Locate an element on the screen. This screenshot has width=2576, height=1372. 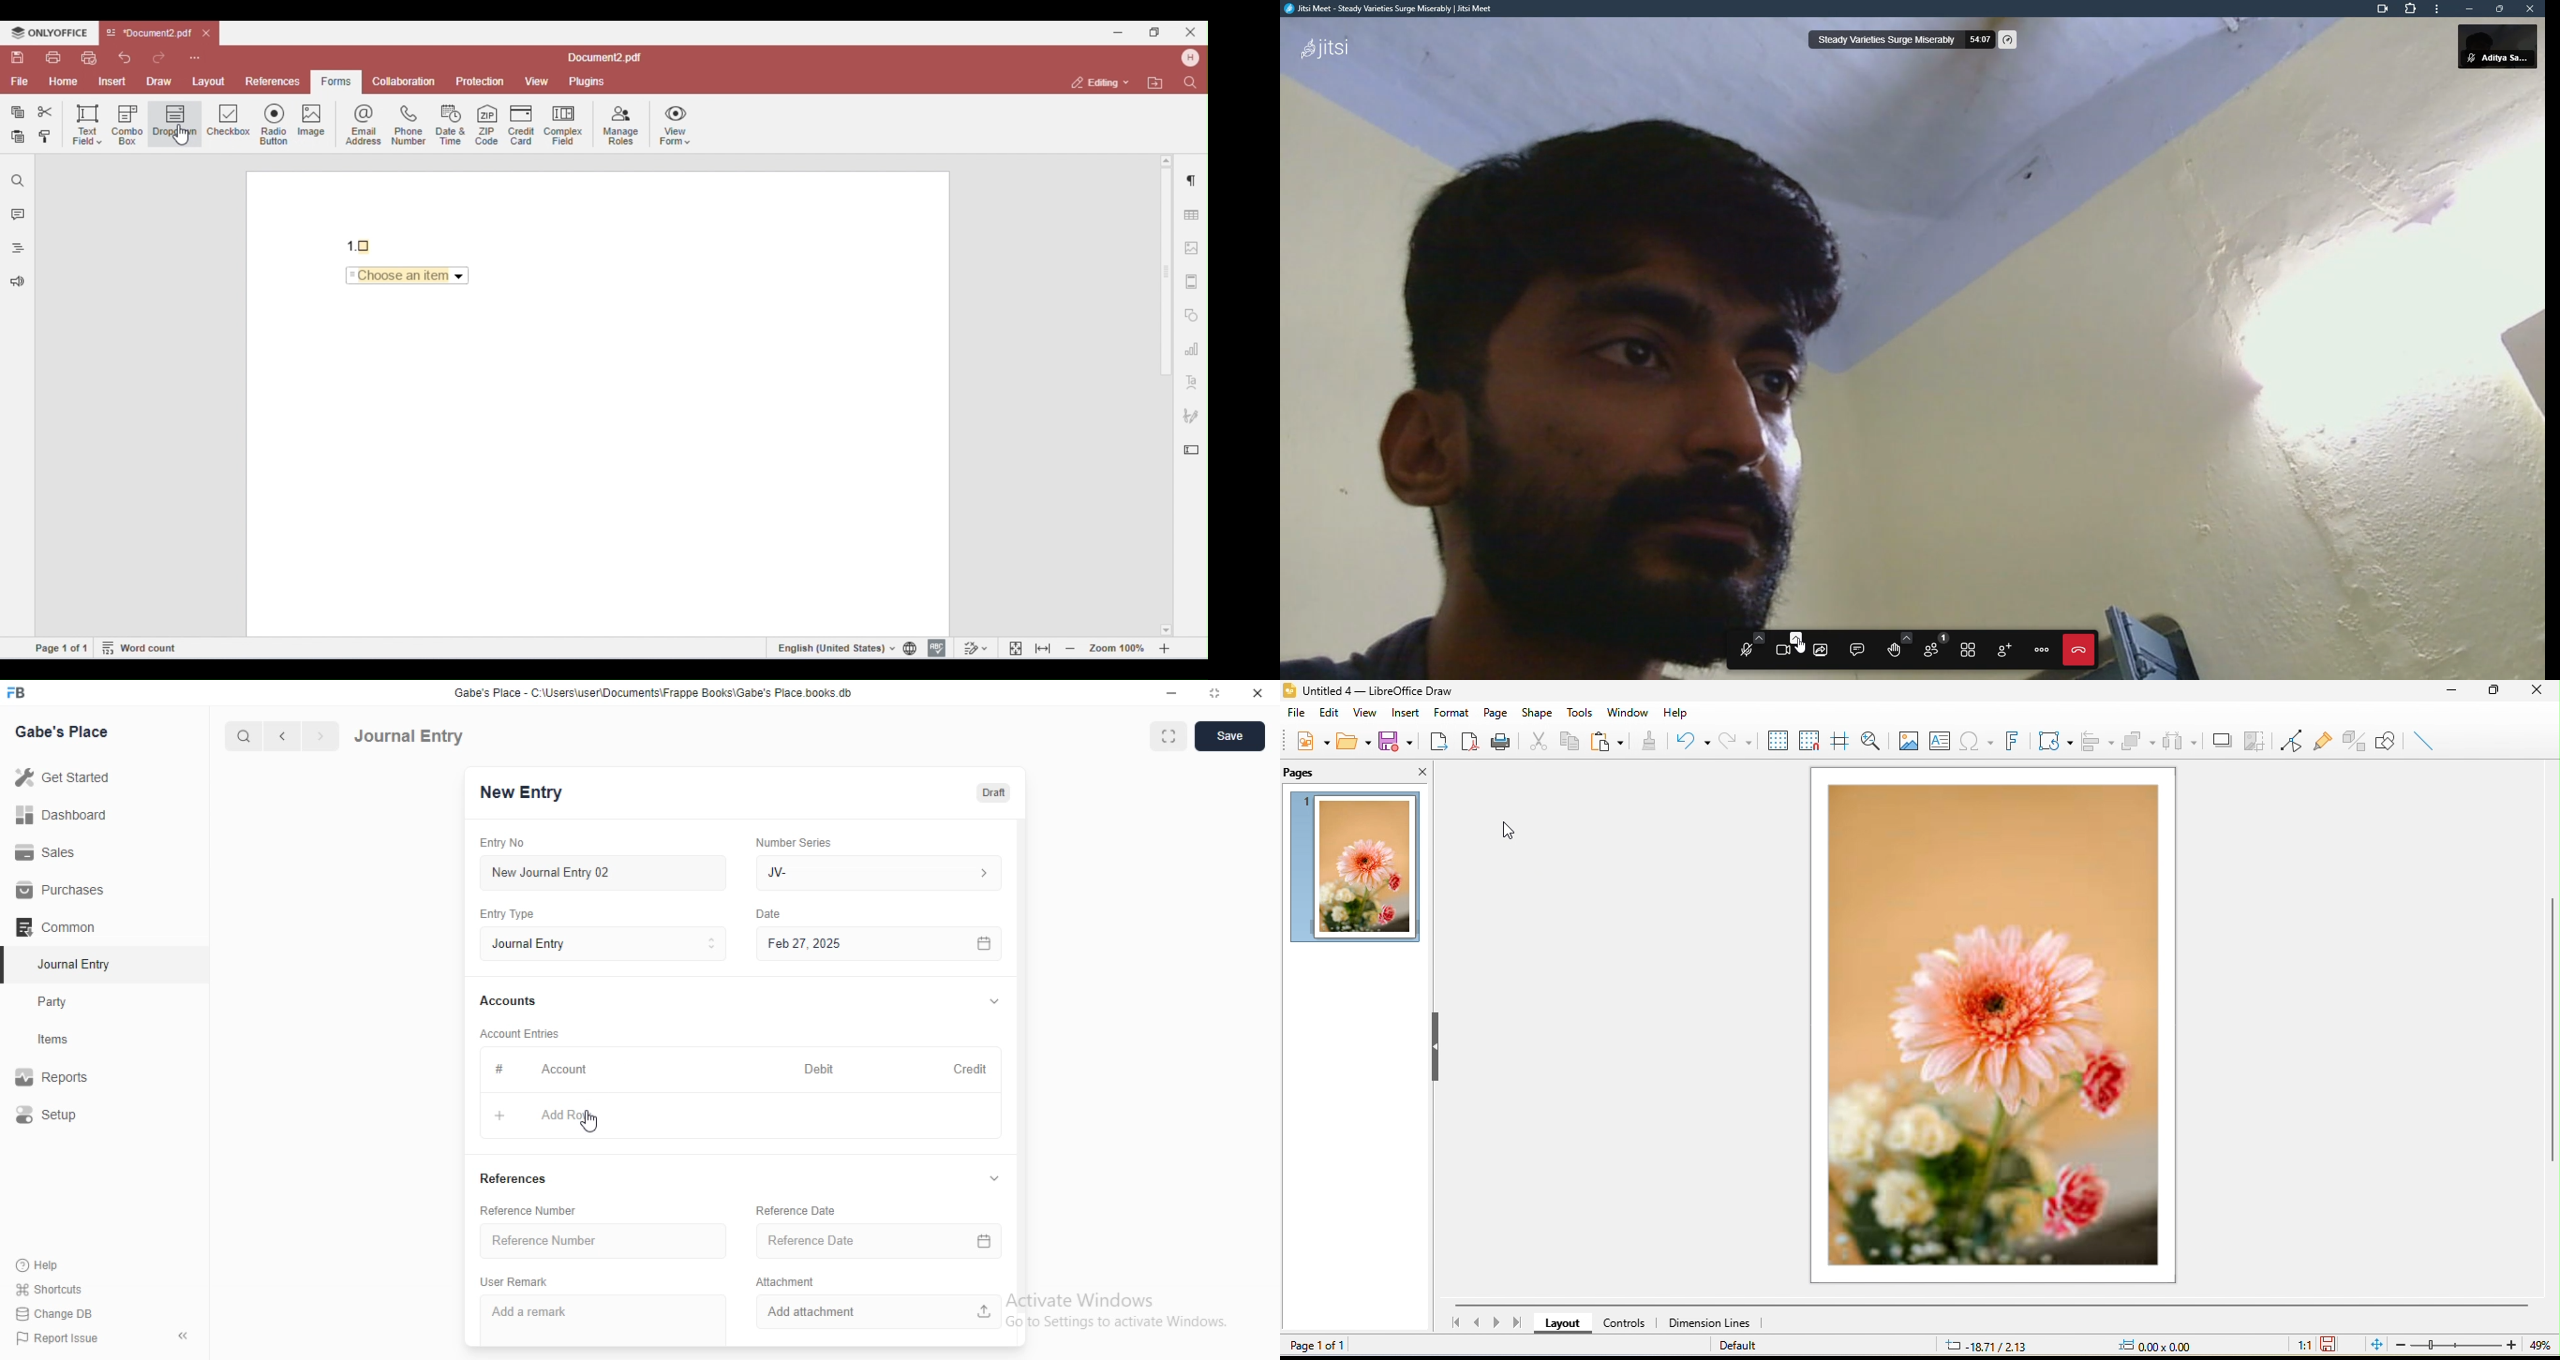
Purchases is located at coordinates (56, 888).